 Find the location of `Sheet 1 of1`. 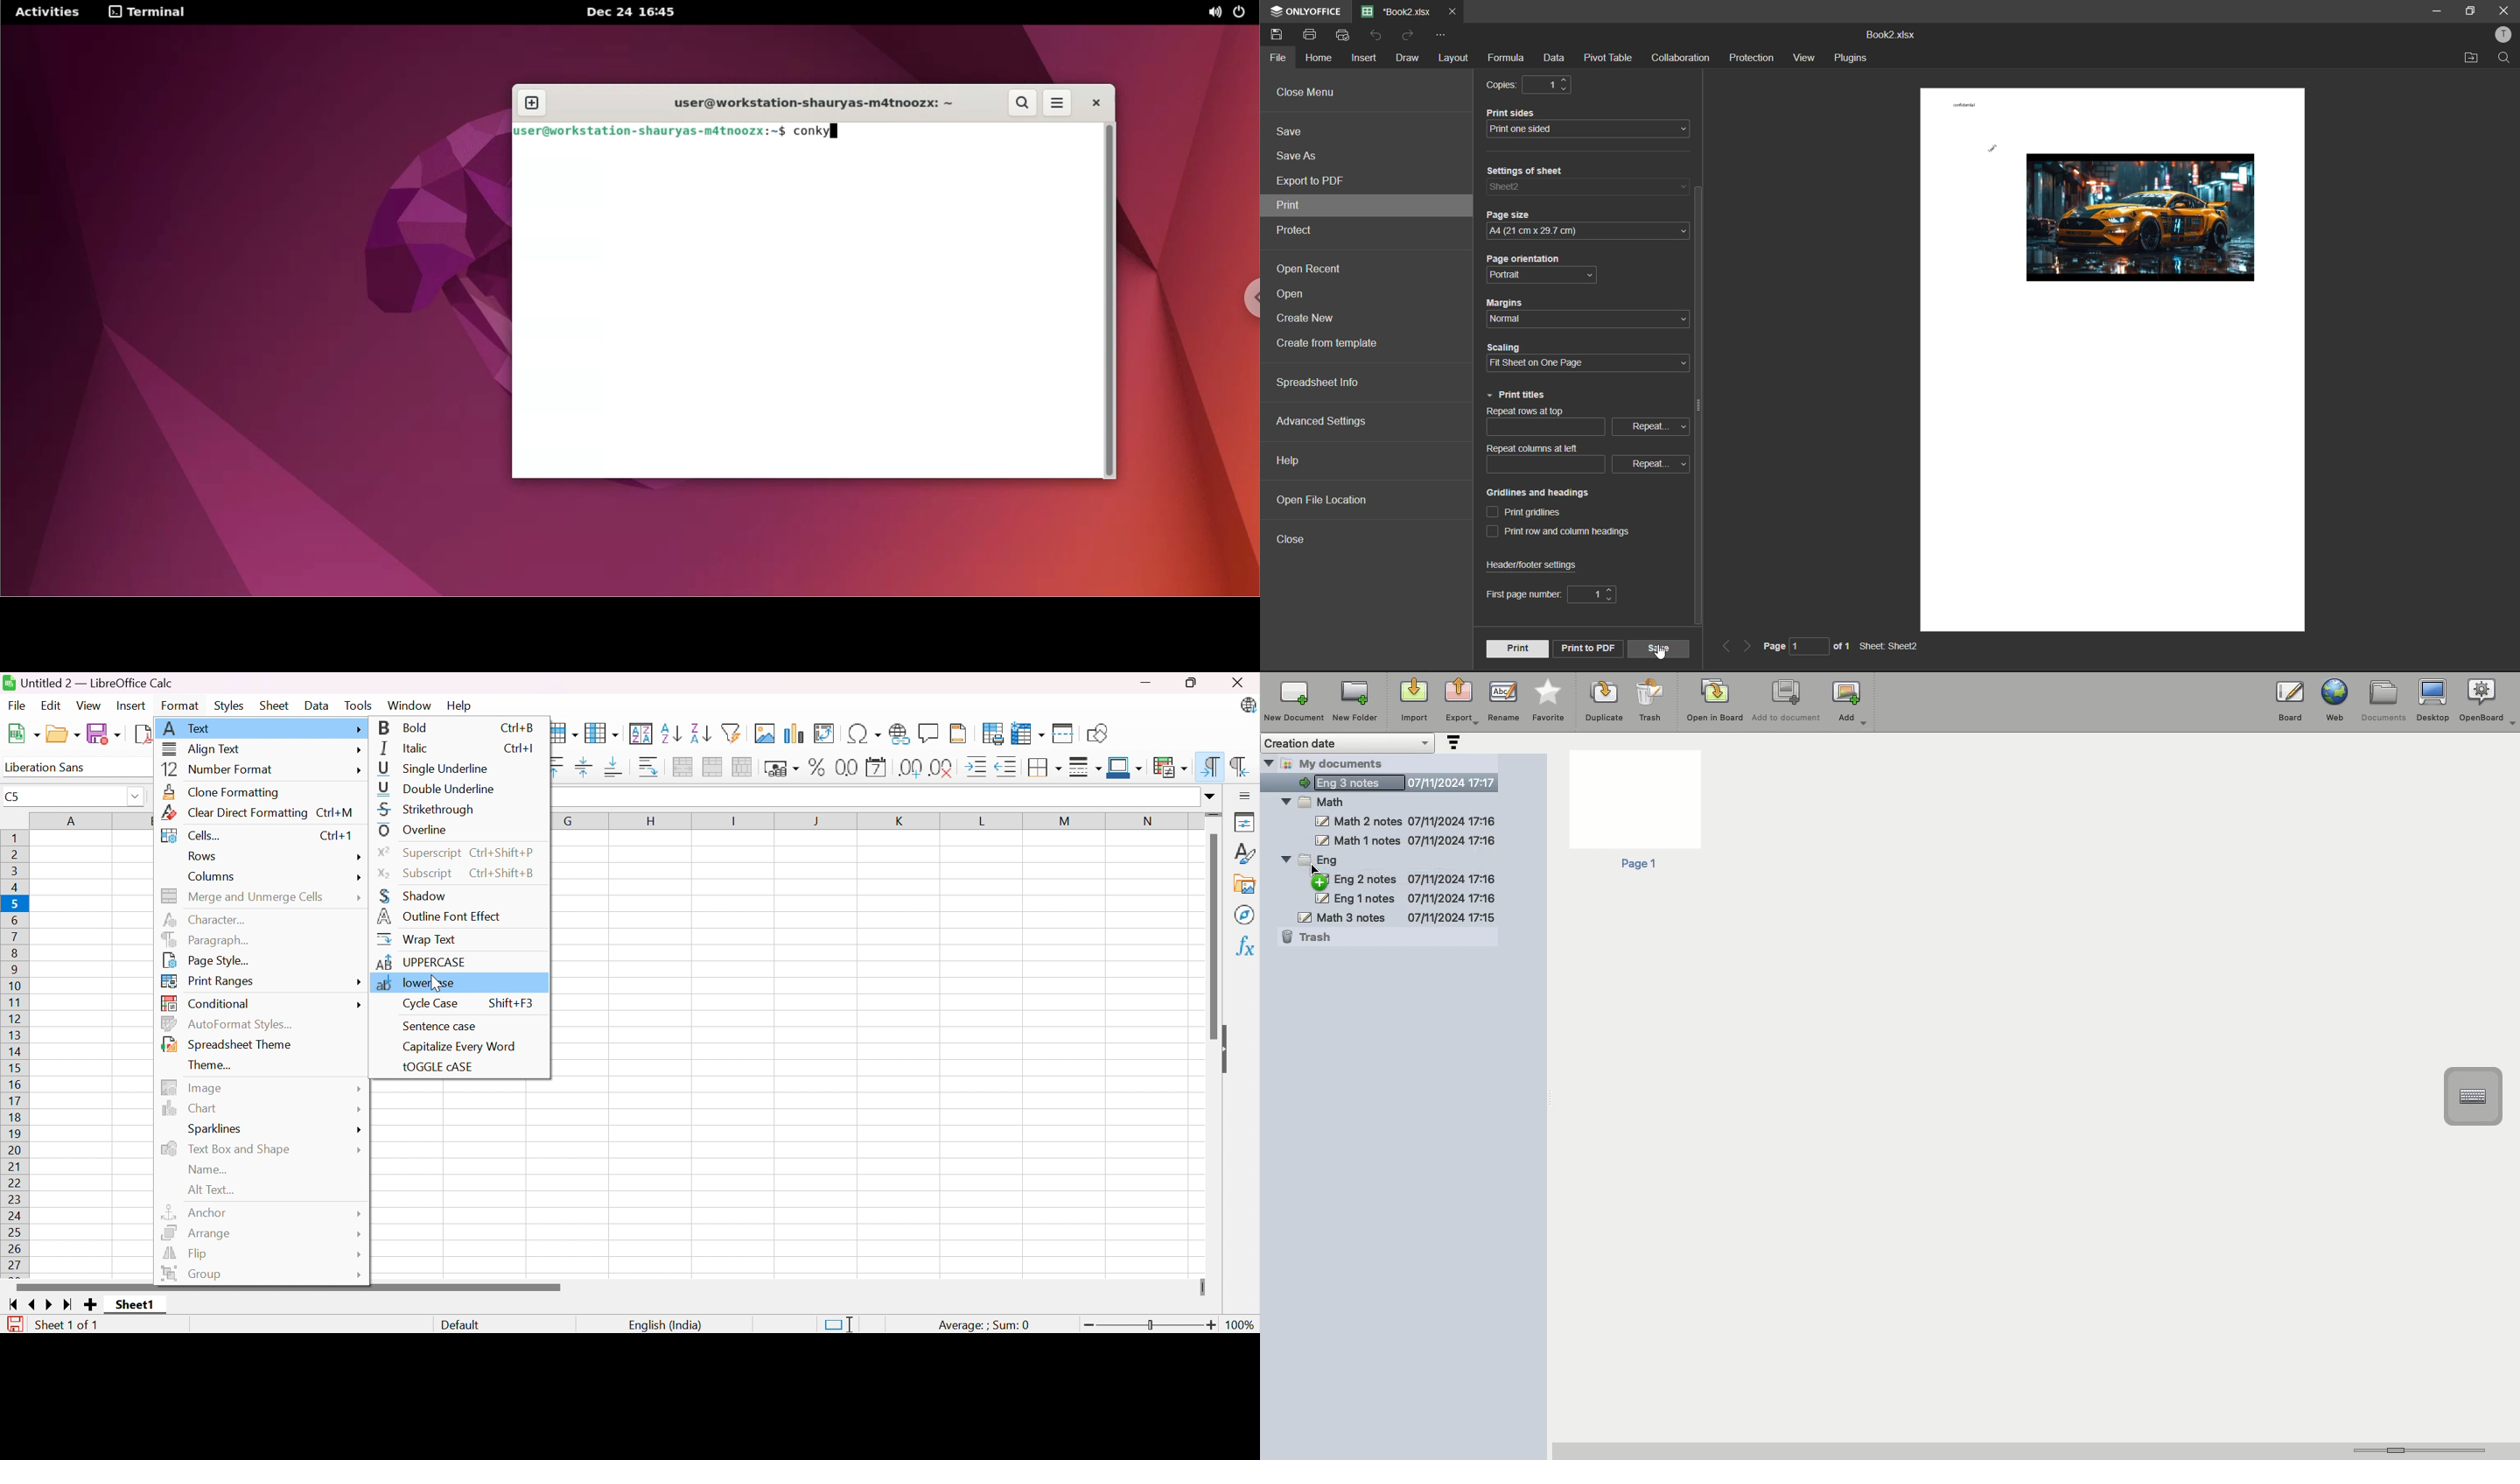

Sheet 1 of1 is located at coordinates (66, 1325).